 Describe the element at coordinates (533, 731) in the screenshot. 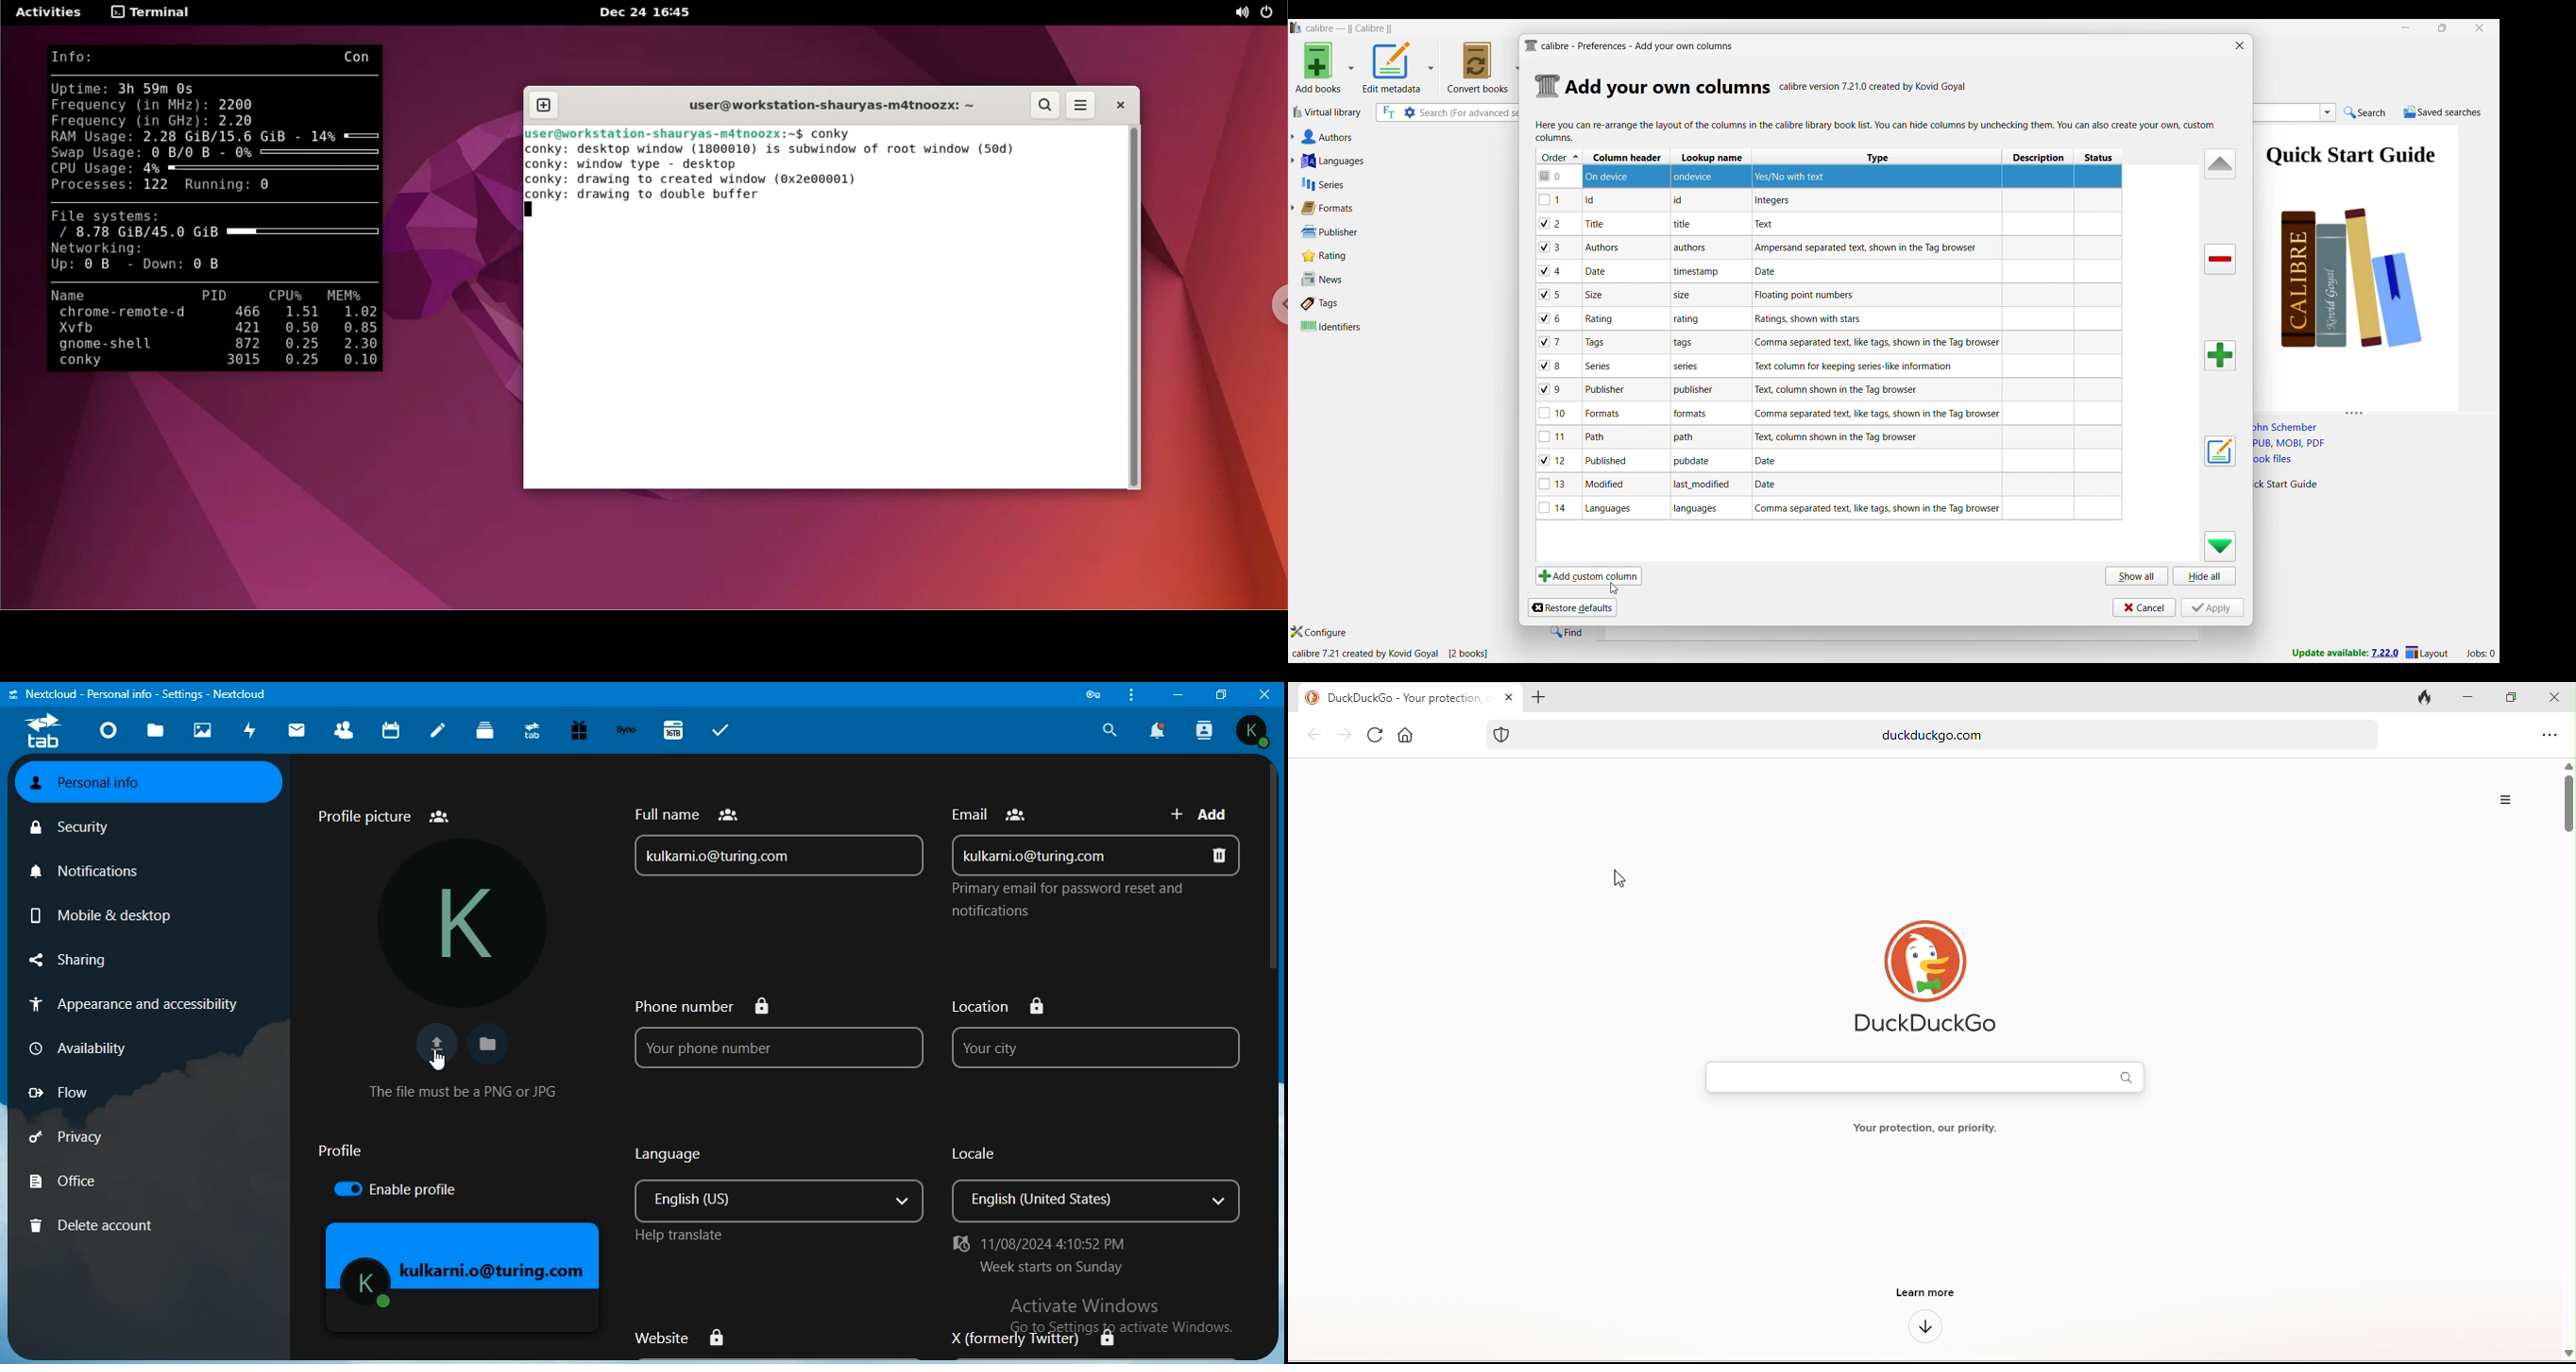

I see `upgrade` at that location.